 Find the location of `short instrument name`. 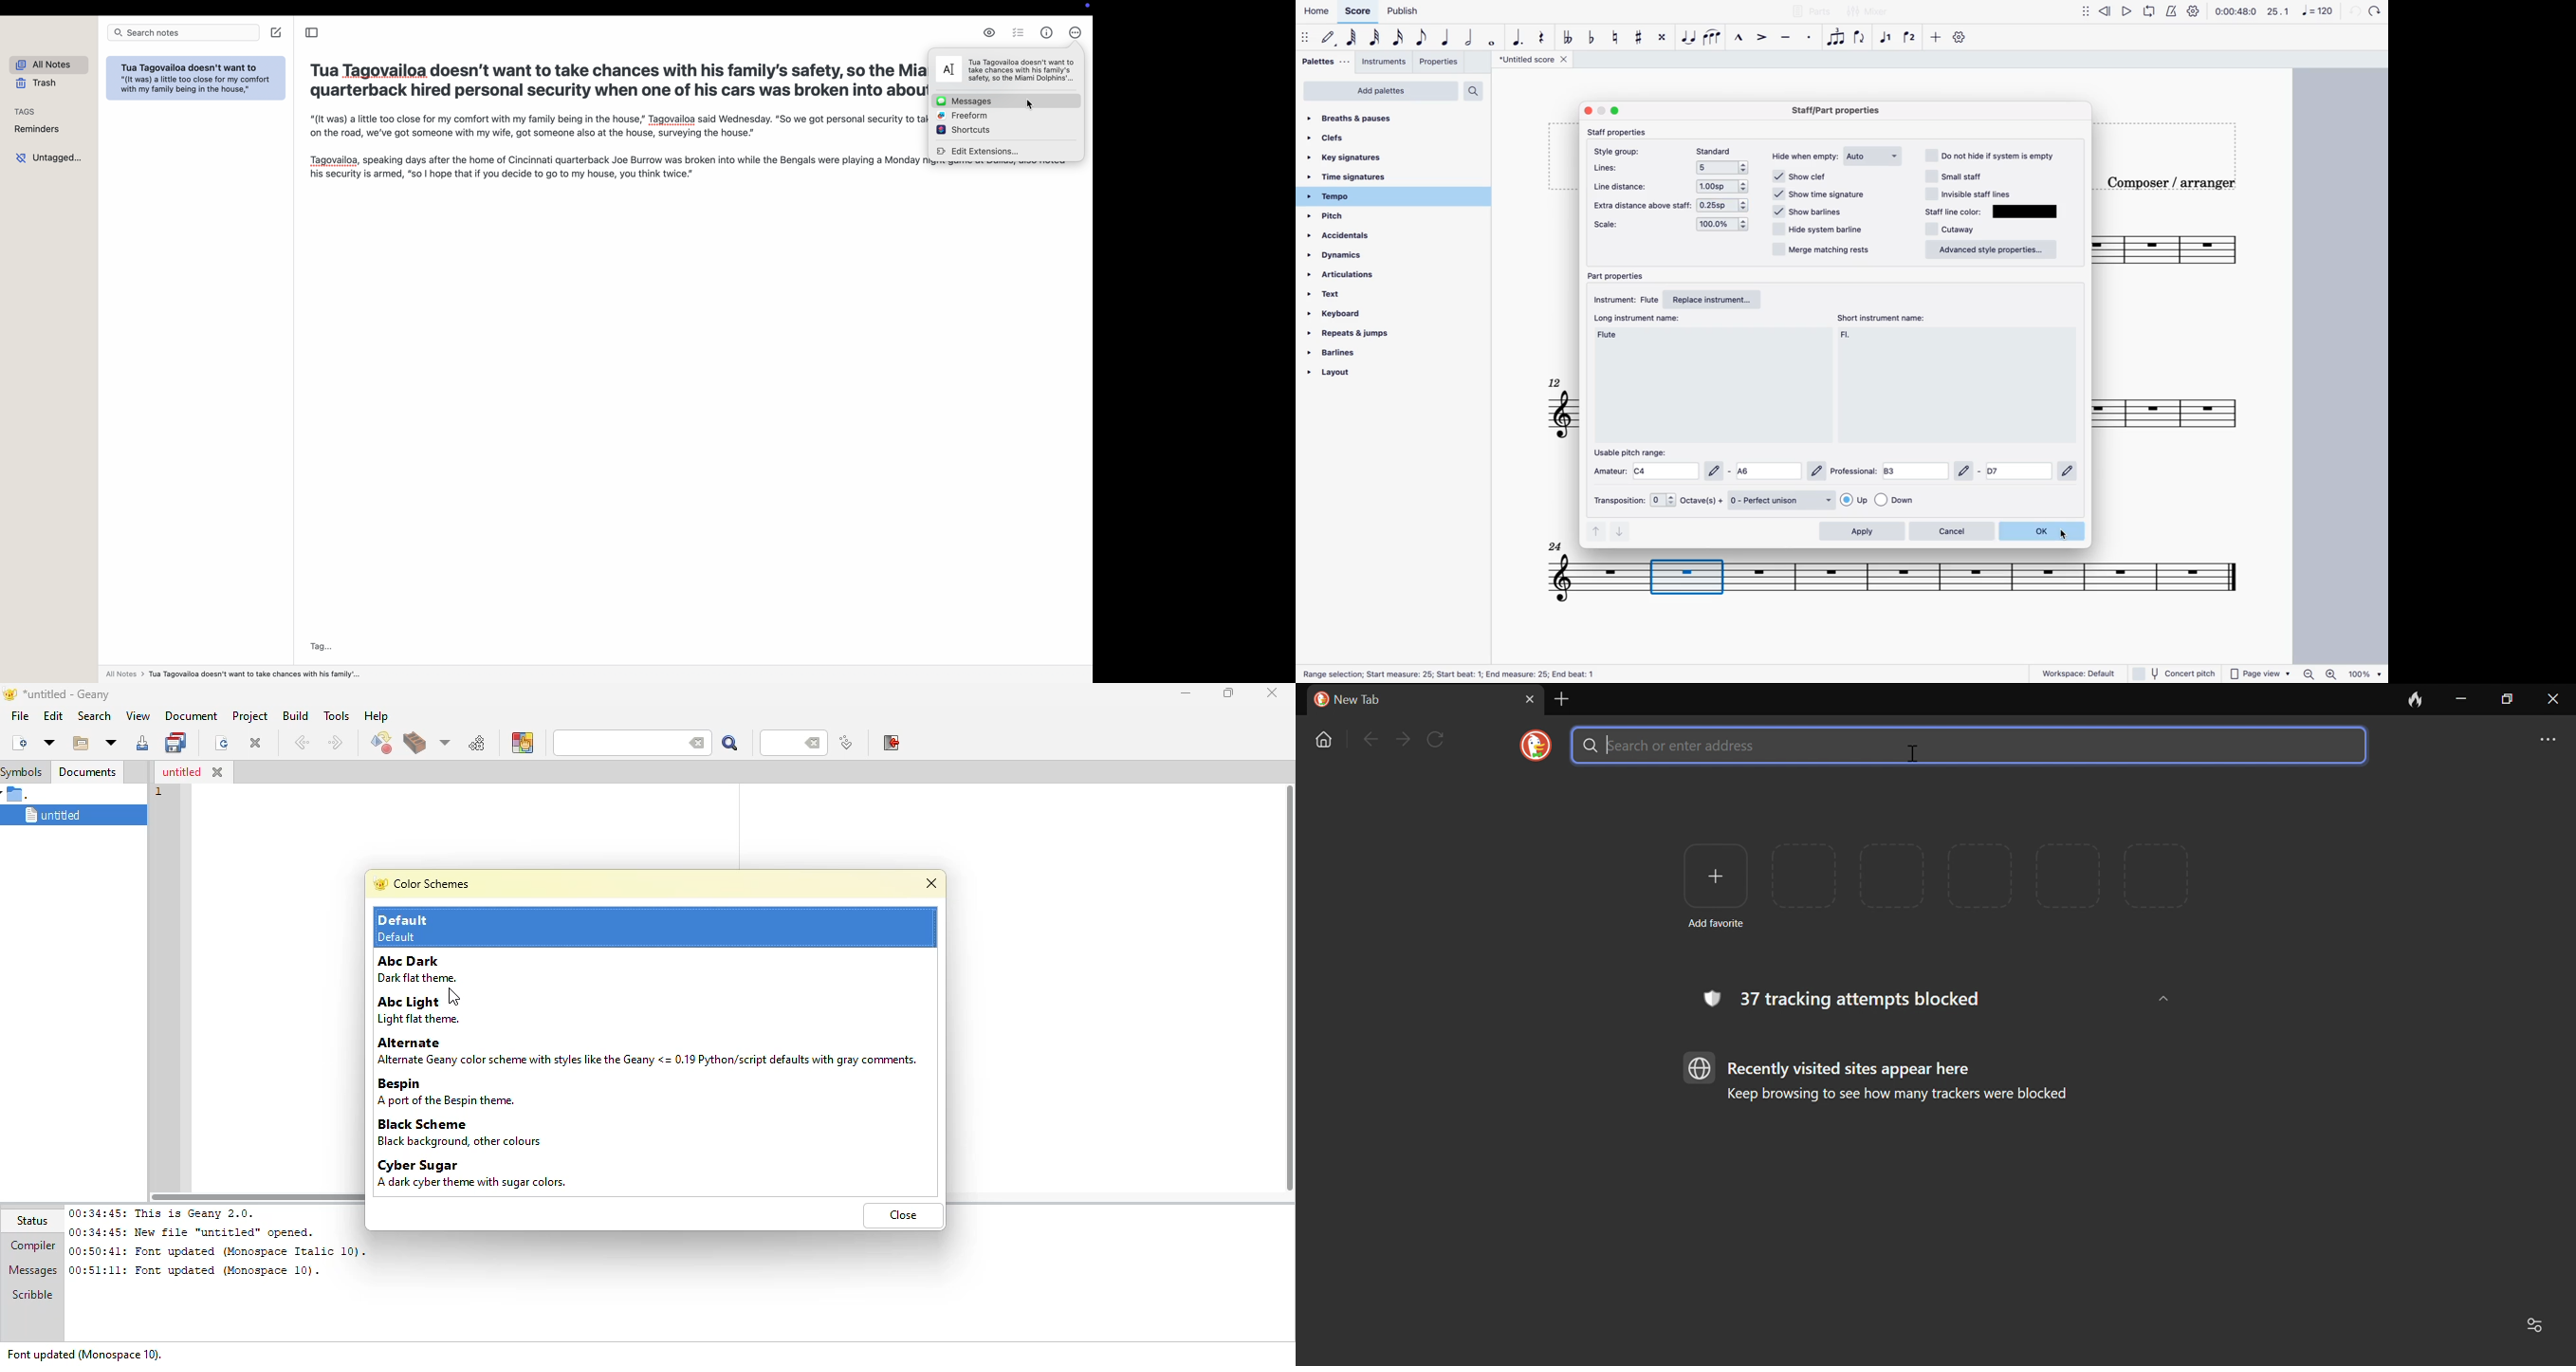

short instrument name is located at coordinates (1887, 317).